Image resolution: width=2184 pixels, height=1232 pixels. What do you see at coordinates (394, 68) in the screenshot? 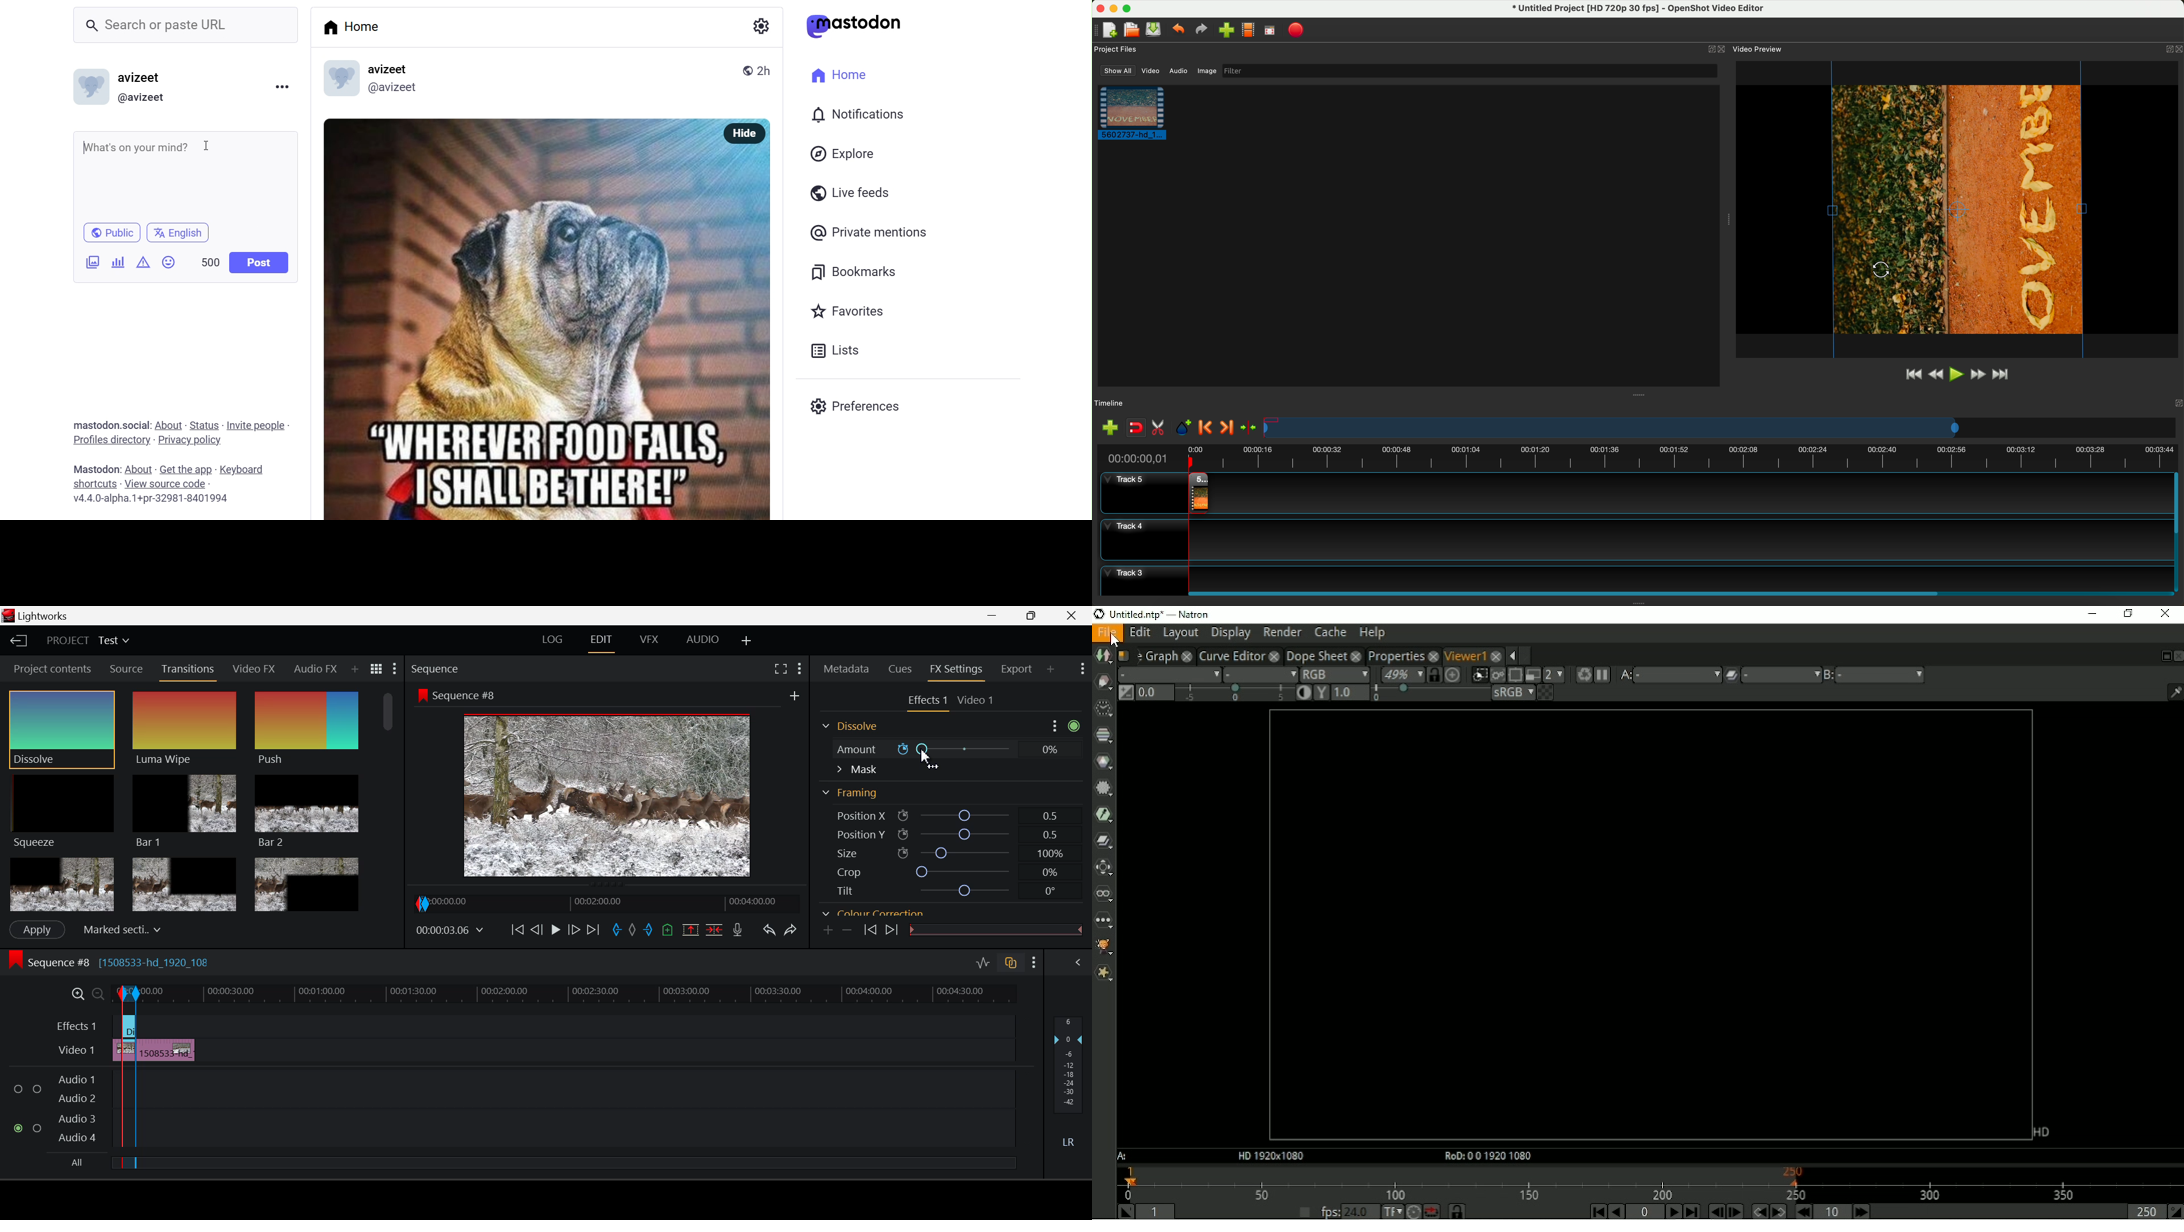
I see `avizeet` at bounding box center [394, 68].